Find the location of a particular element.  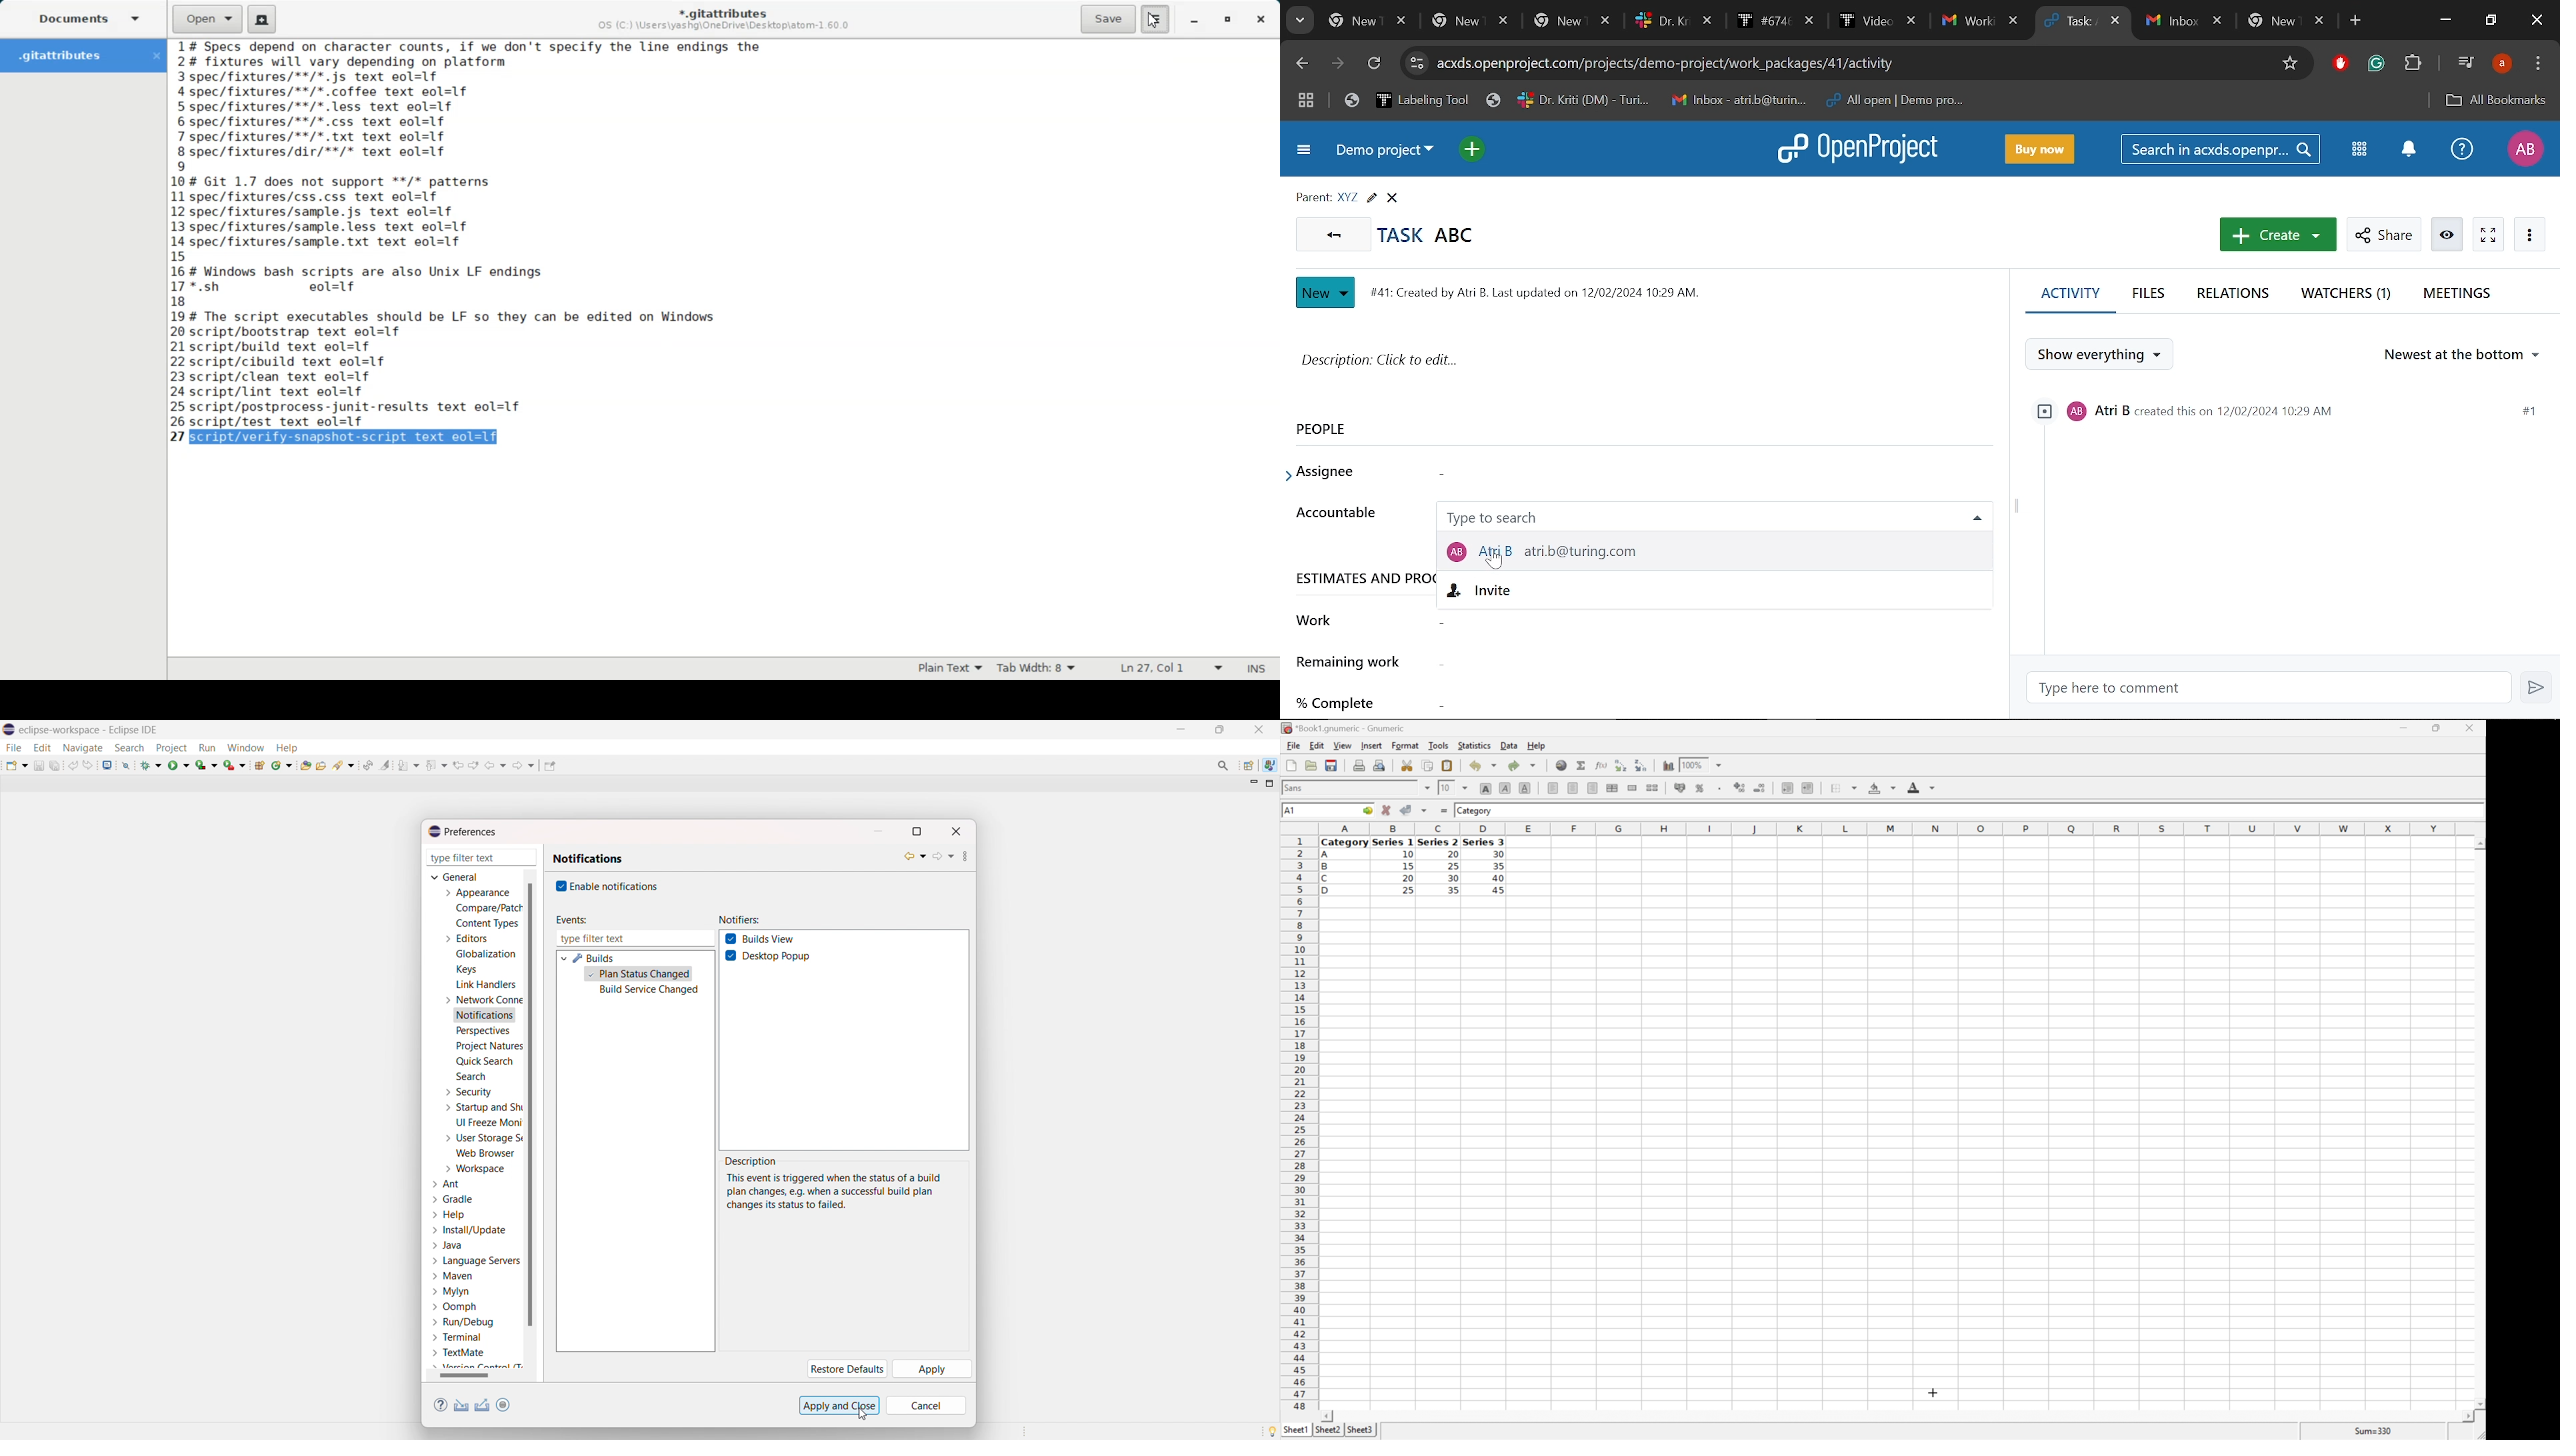

Drop Down is located at coordinates (1721, 765).